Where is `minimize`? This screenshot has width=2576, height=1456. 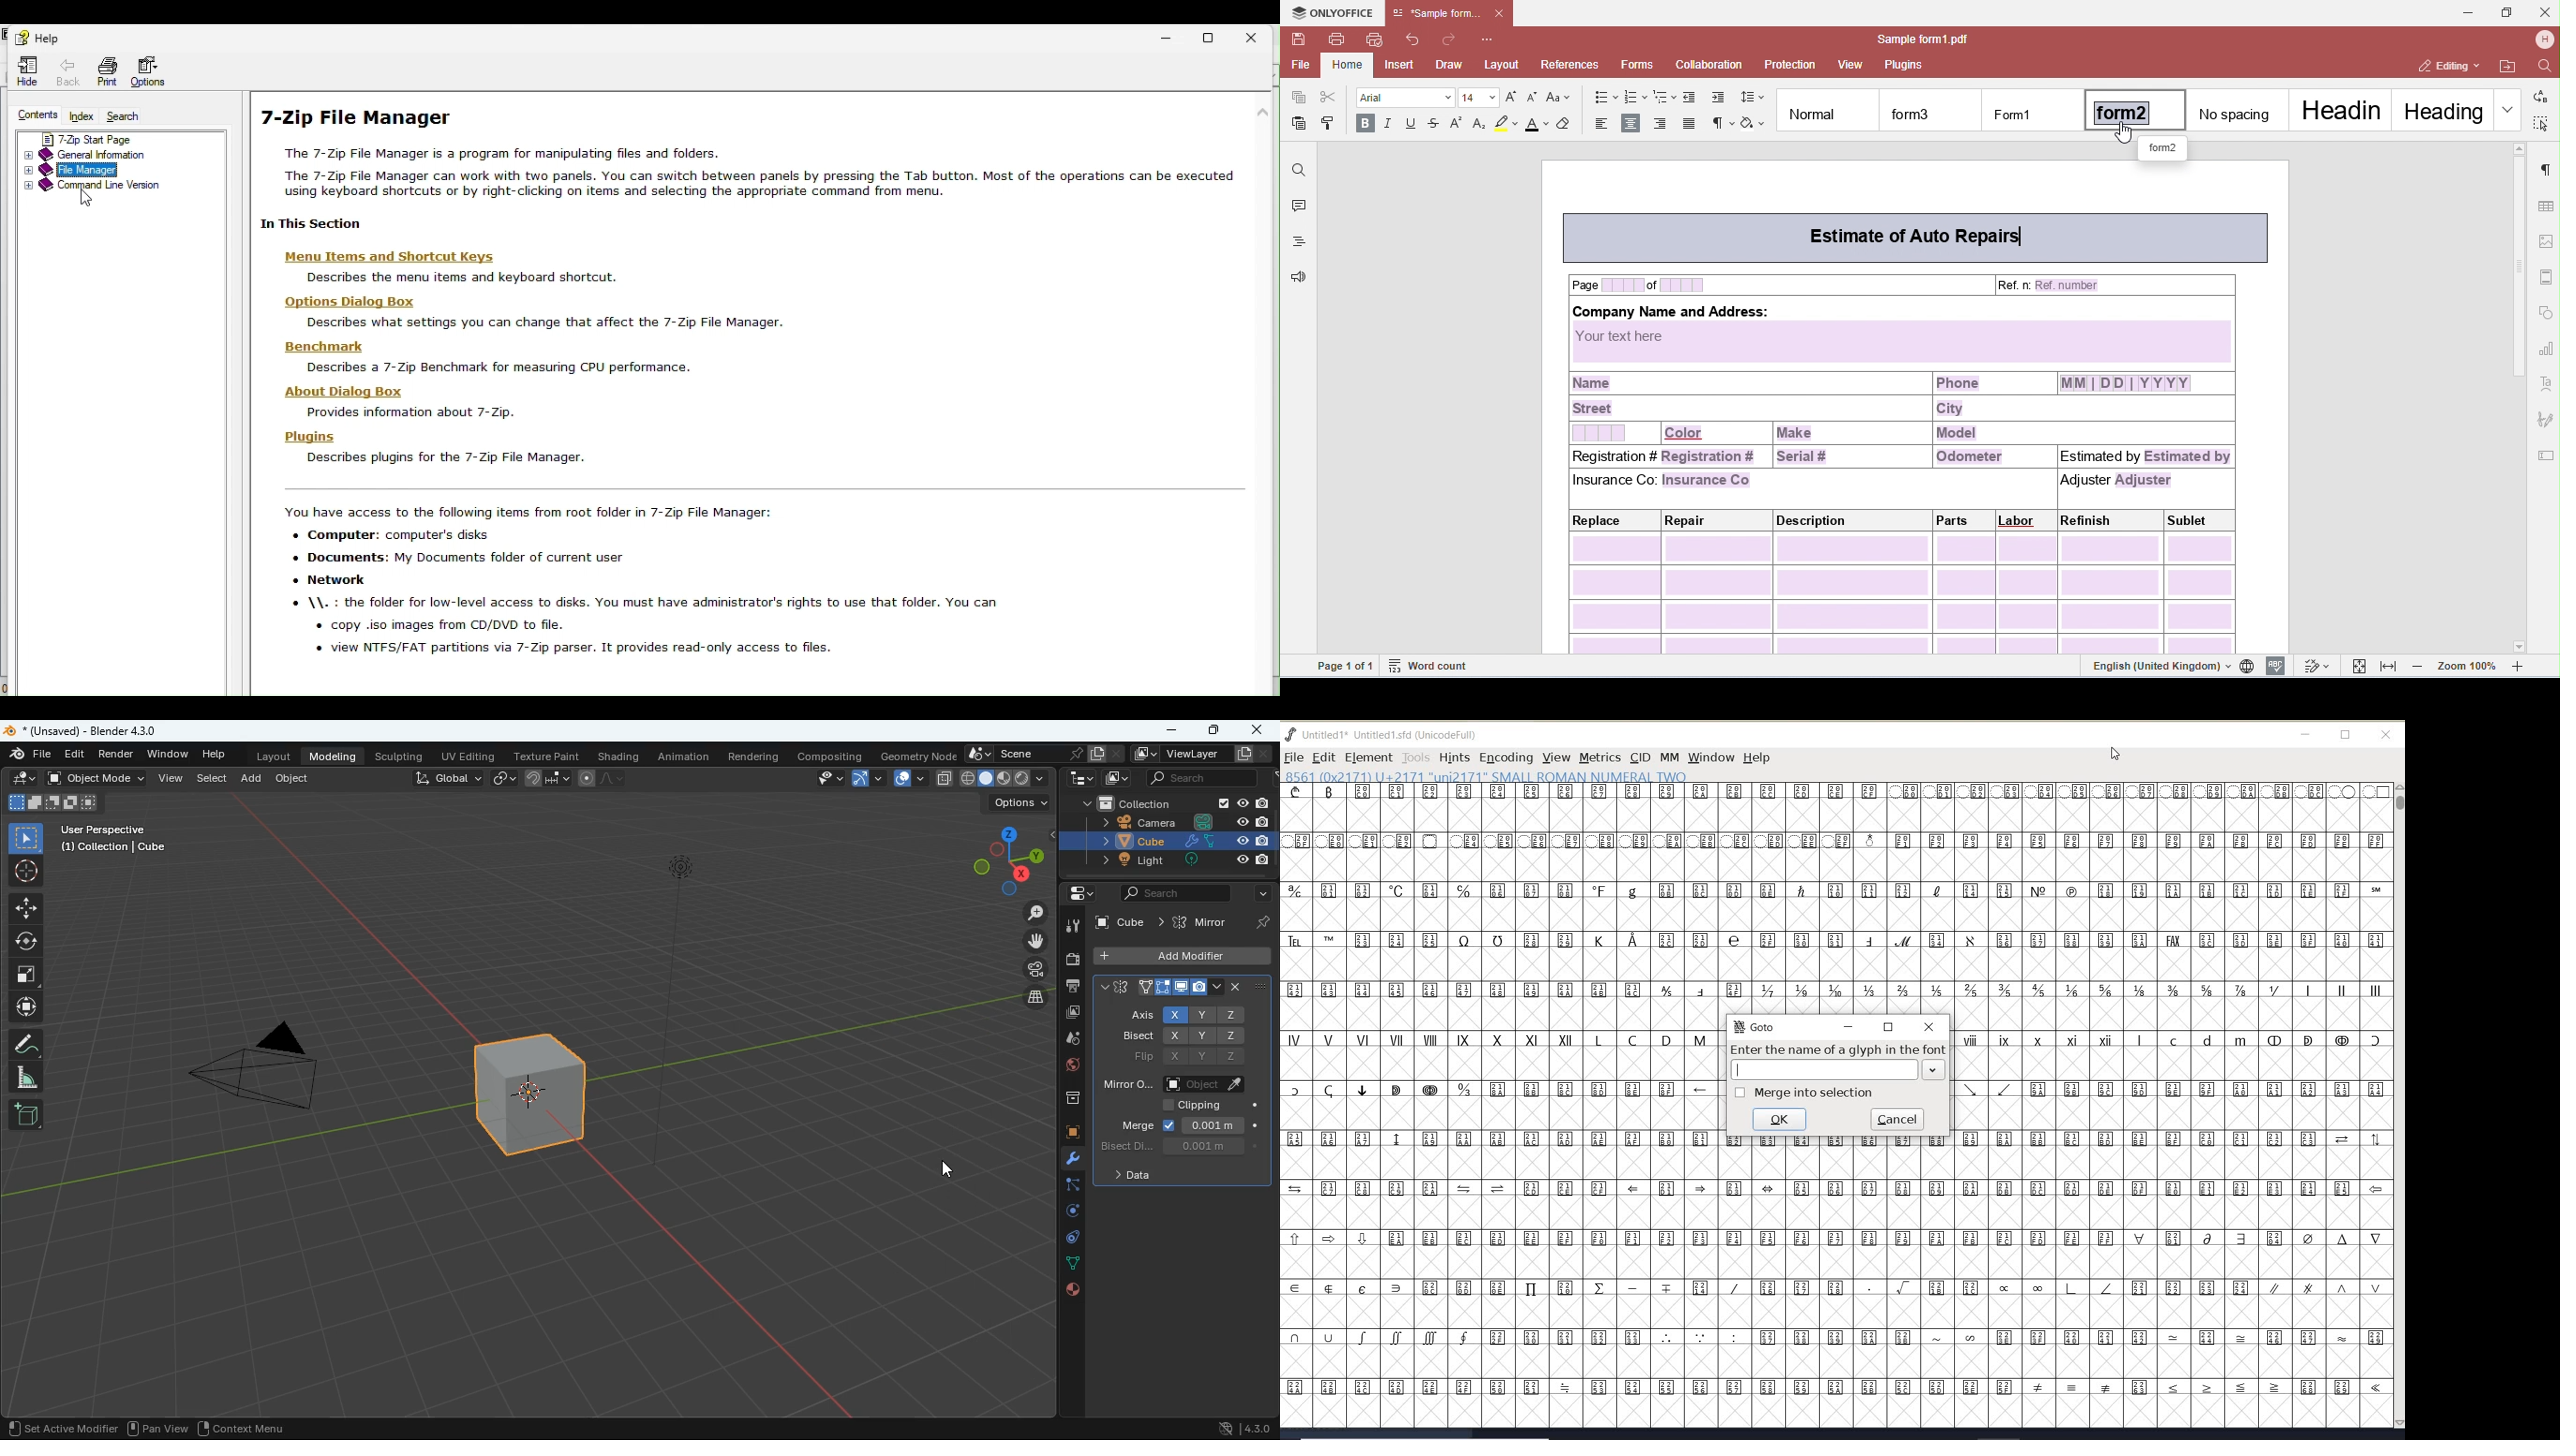 minimize is located at coordinates (1172, 731).